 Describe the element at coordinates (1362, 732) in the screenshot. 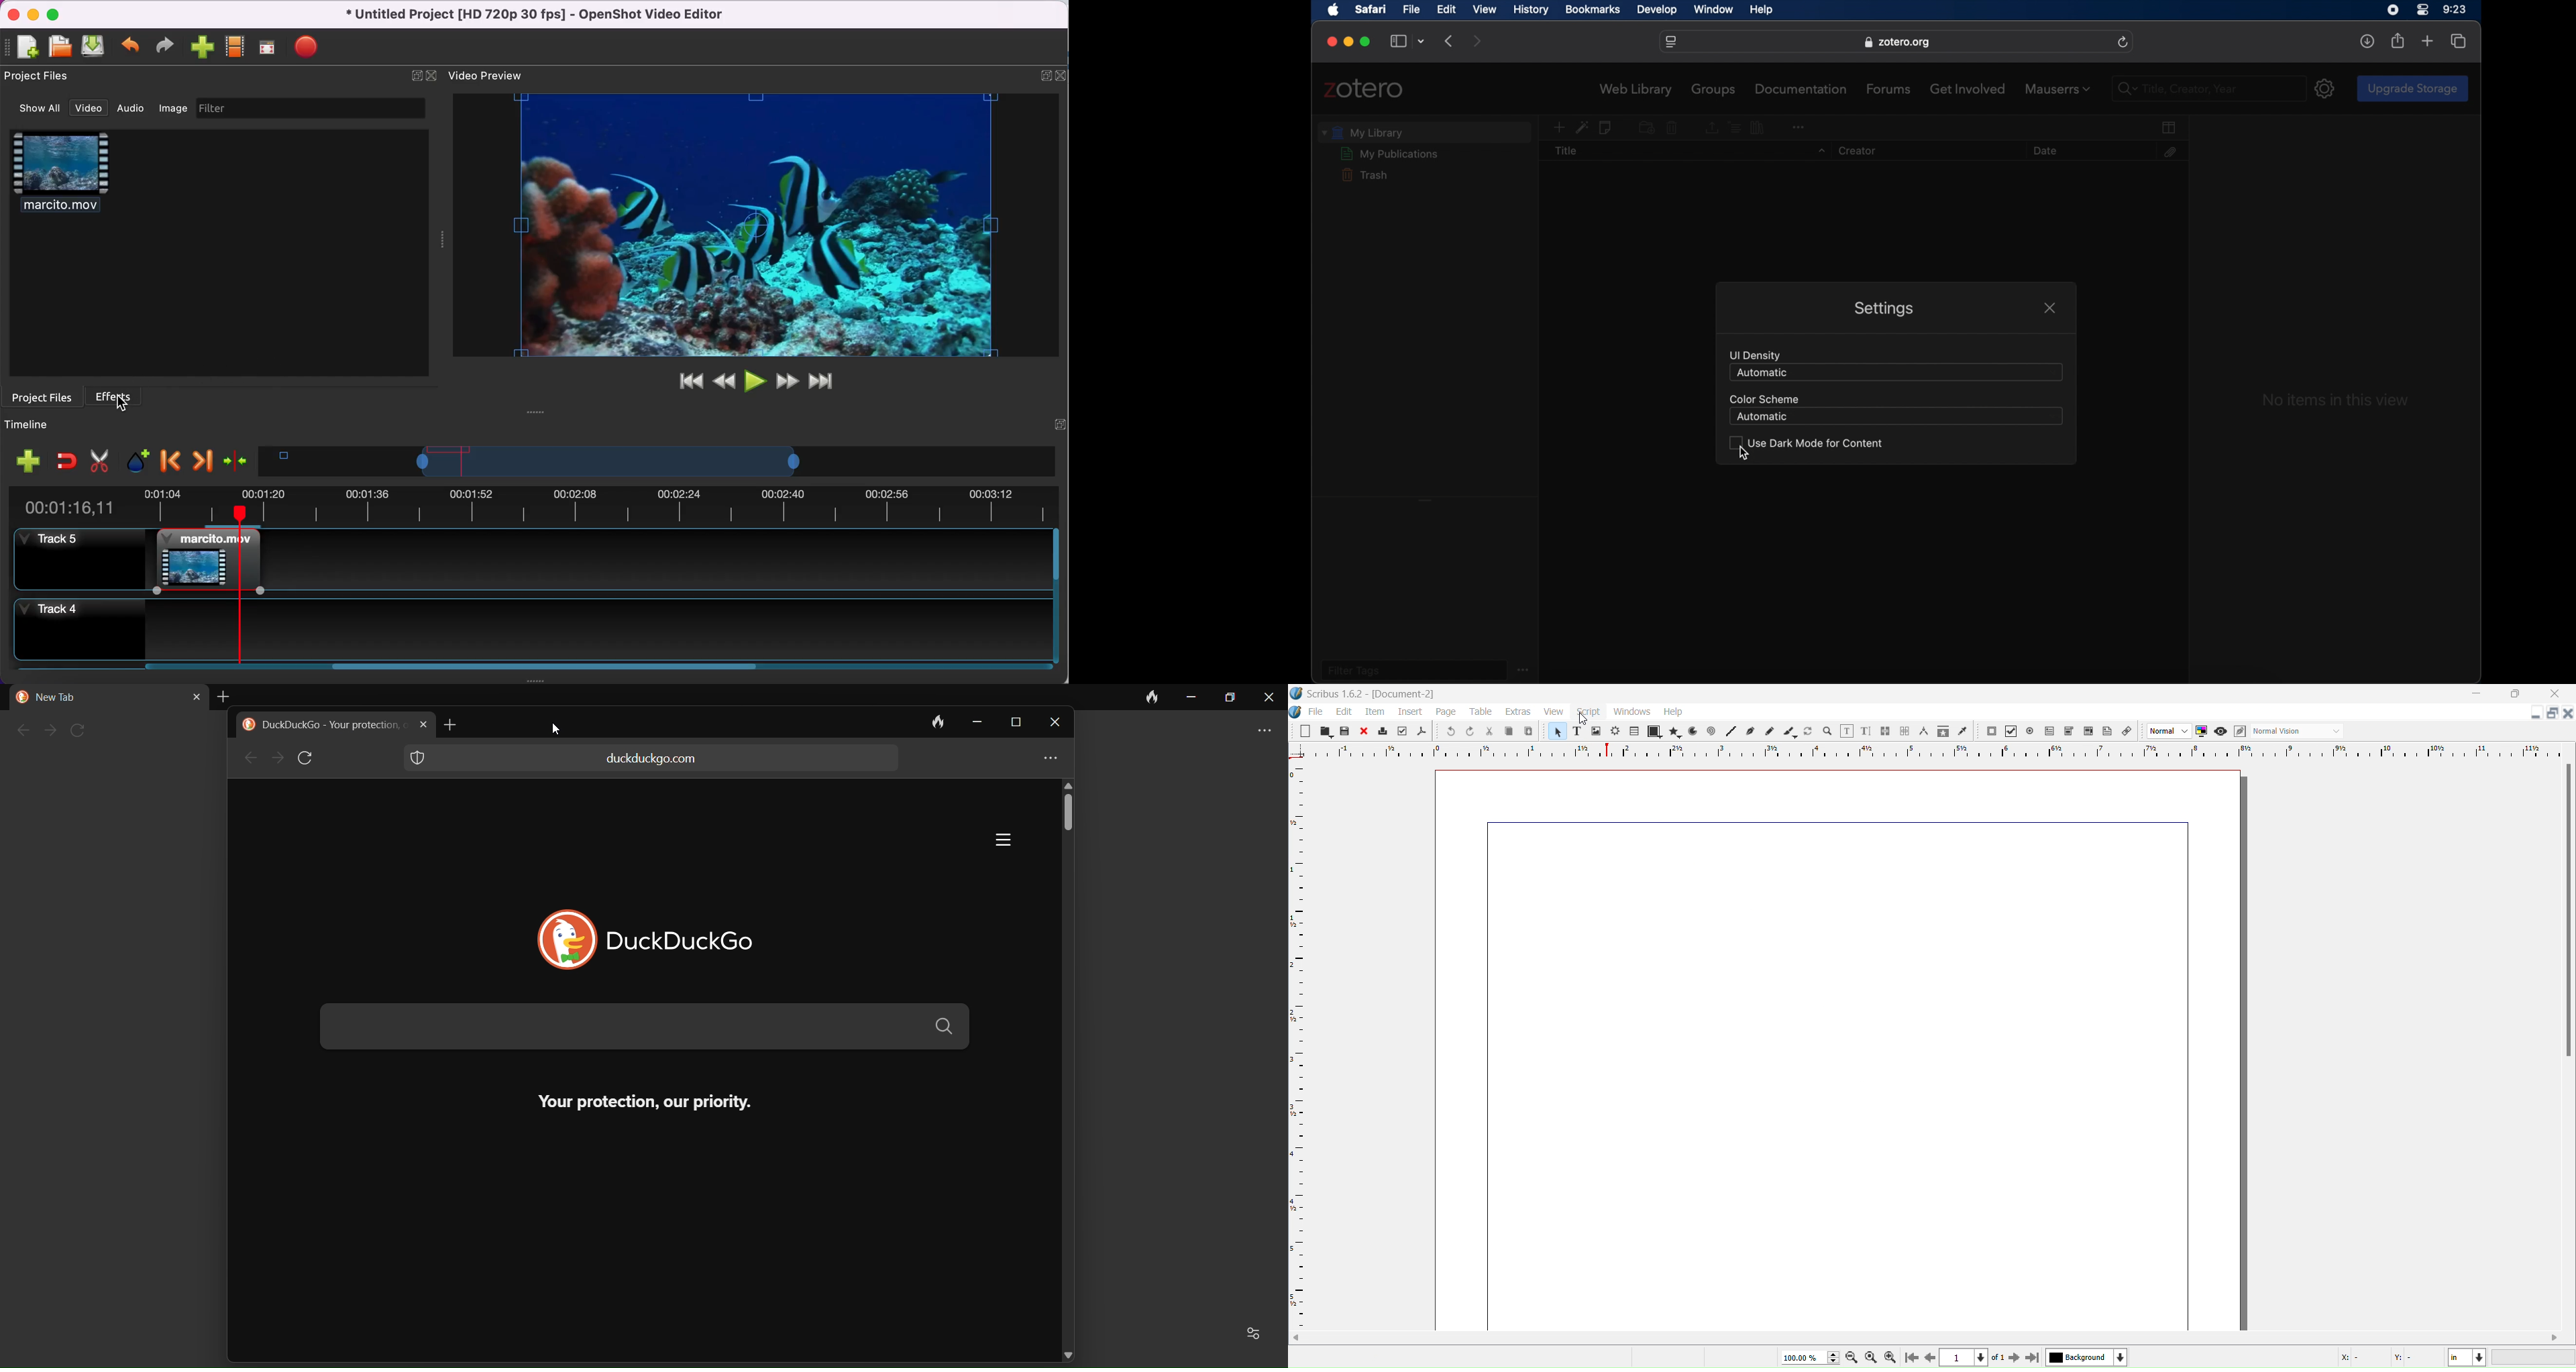

I see `Close` at that location.